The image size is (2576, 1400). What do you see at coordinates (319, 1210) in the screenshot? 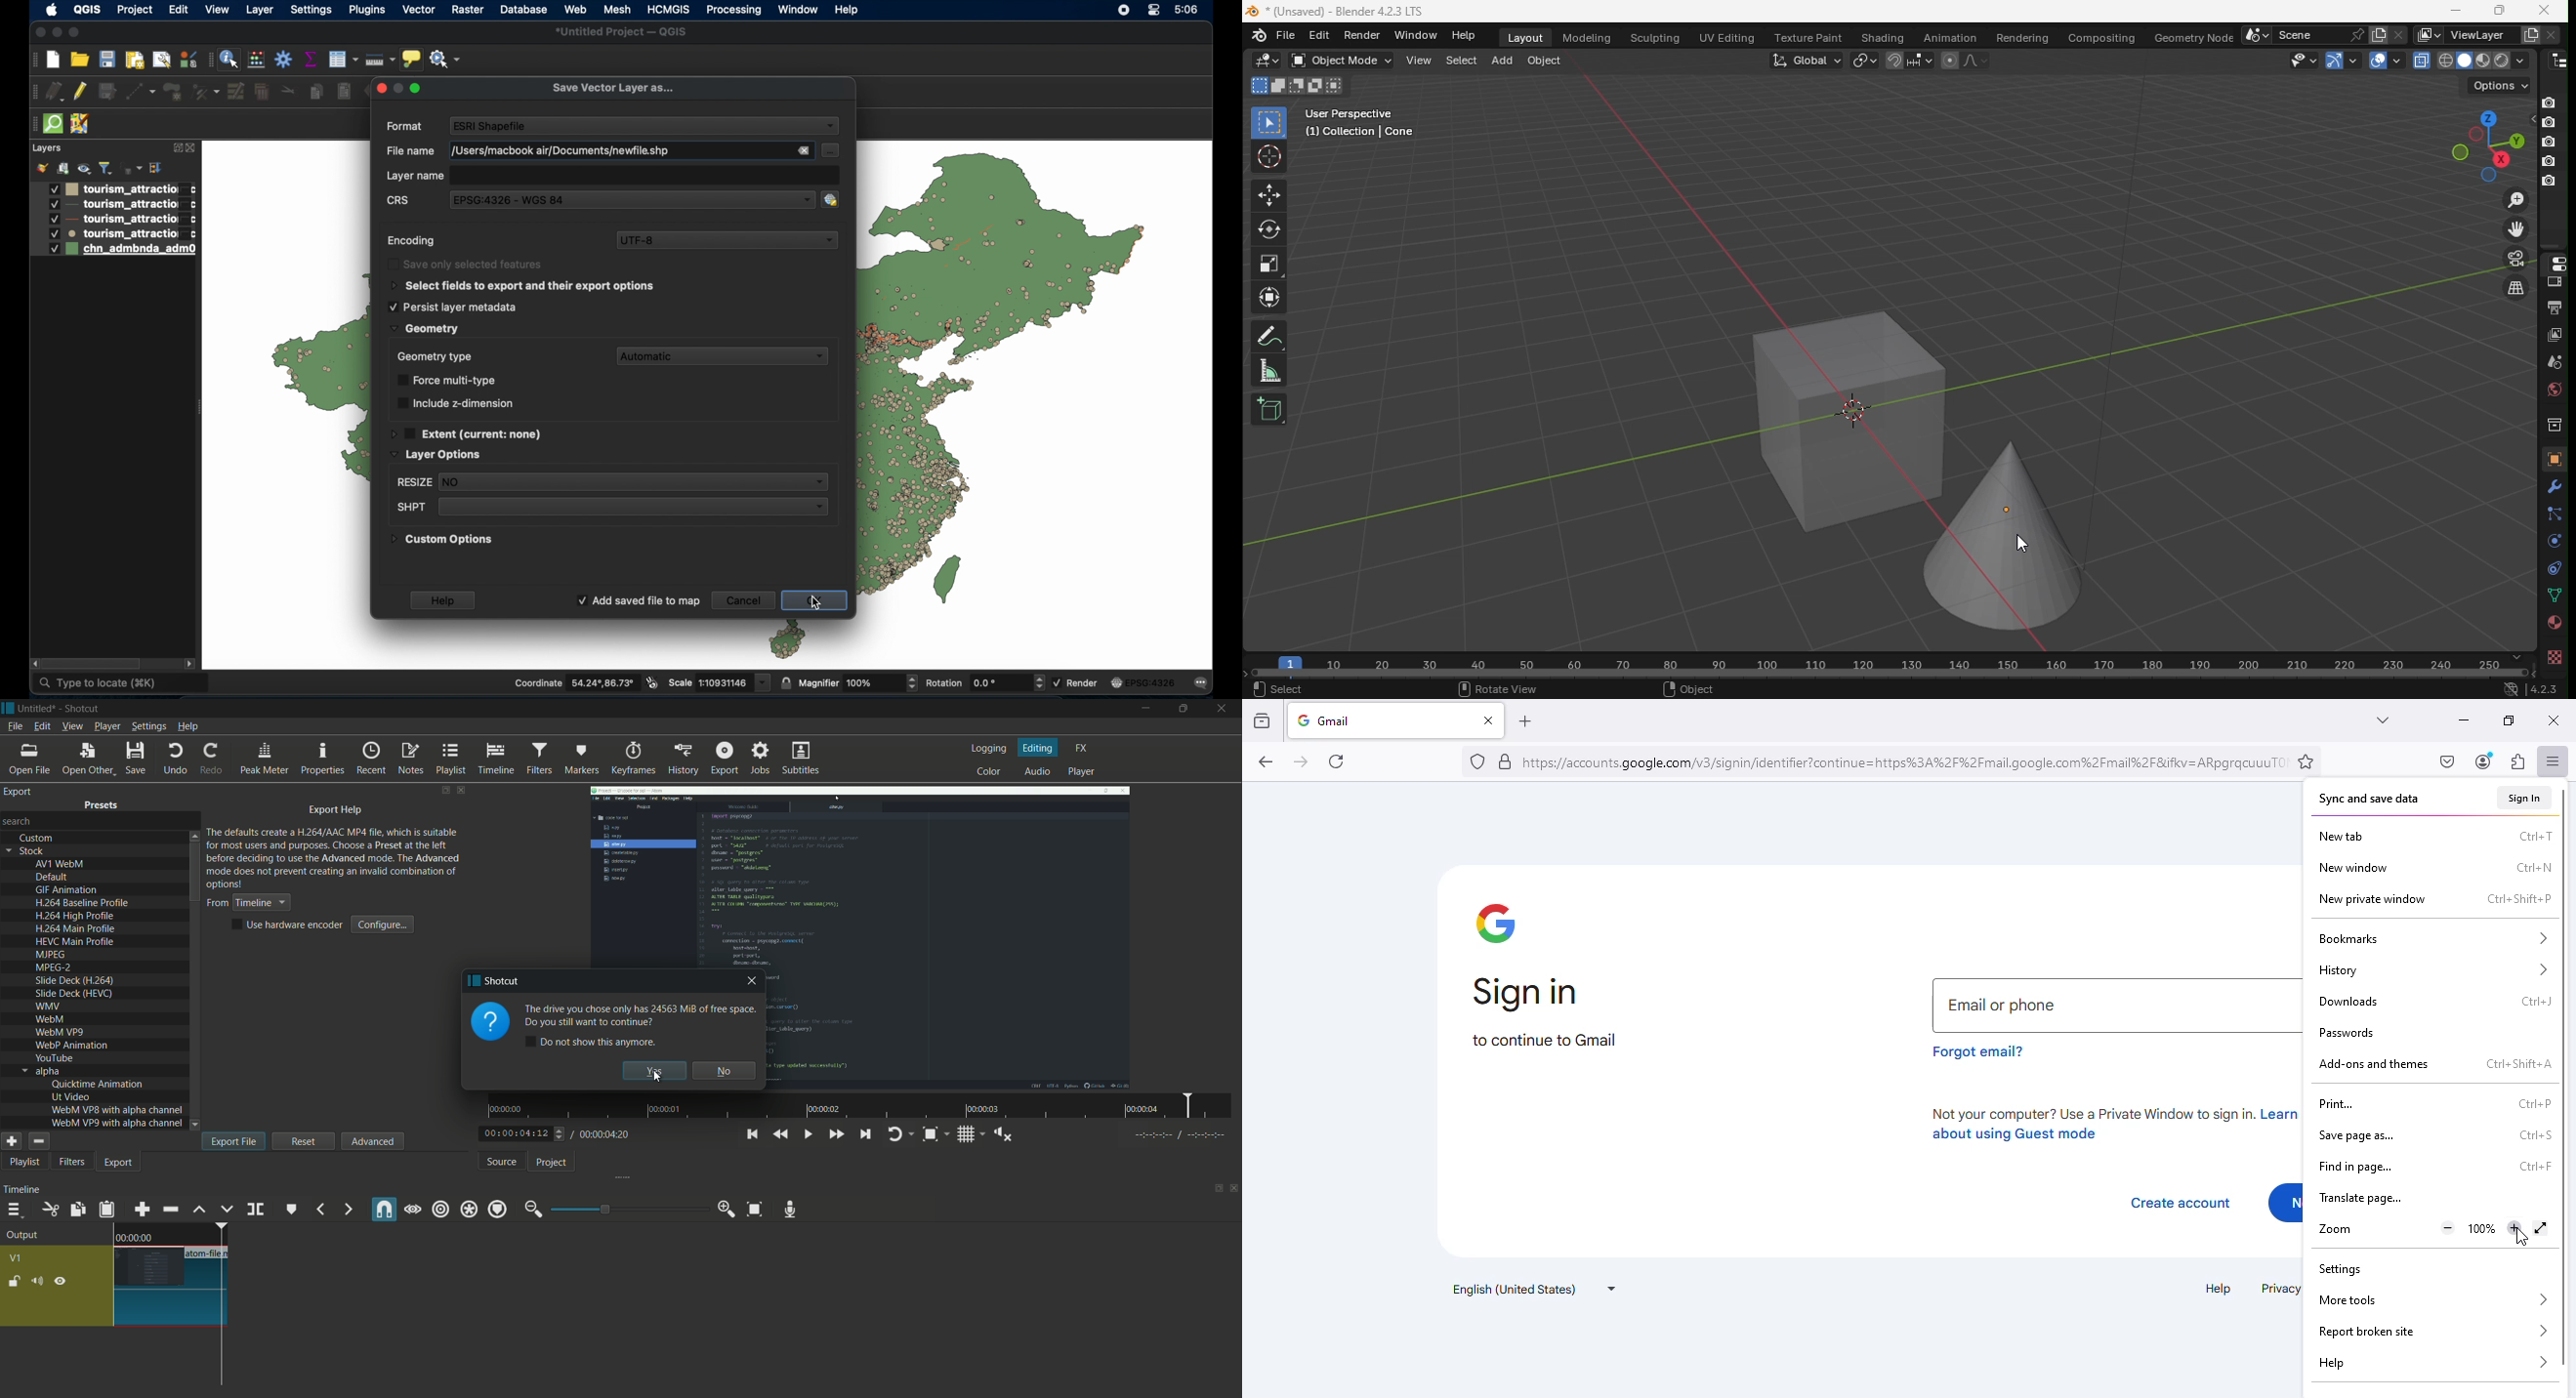
I see `previous marker` at bounding box center [319, 1210].